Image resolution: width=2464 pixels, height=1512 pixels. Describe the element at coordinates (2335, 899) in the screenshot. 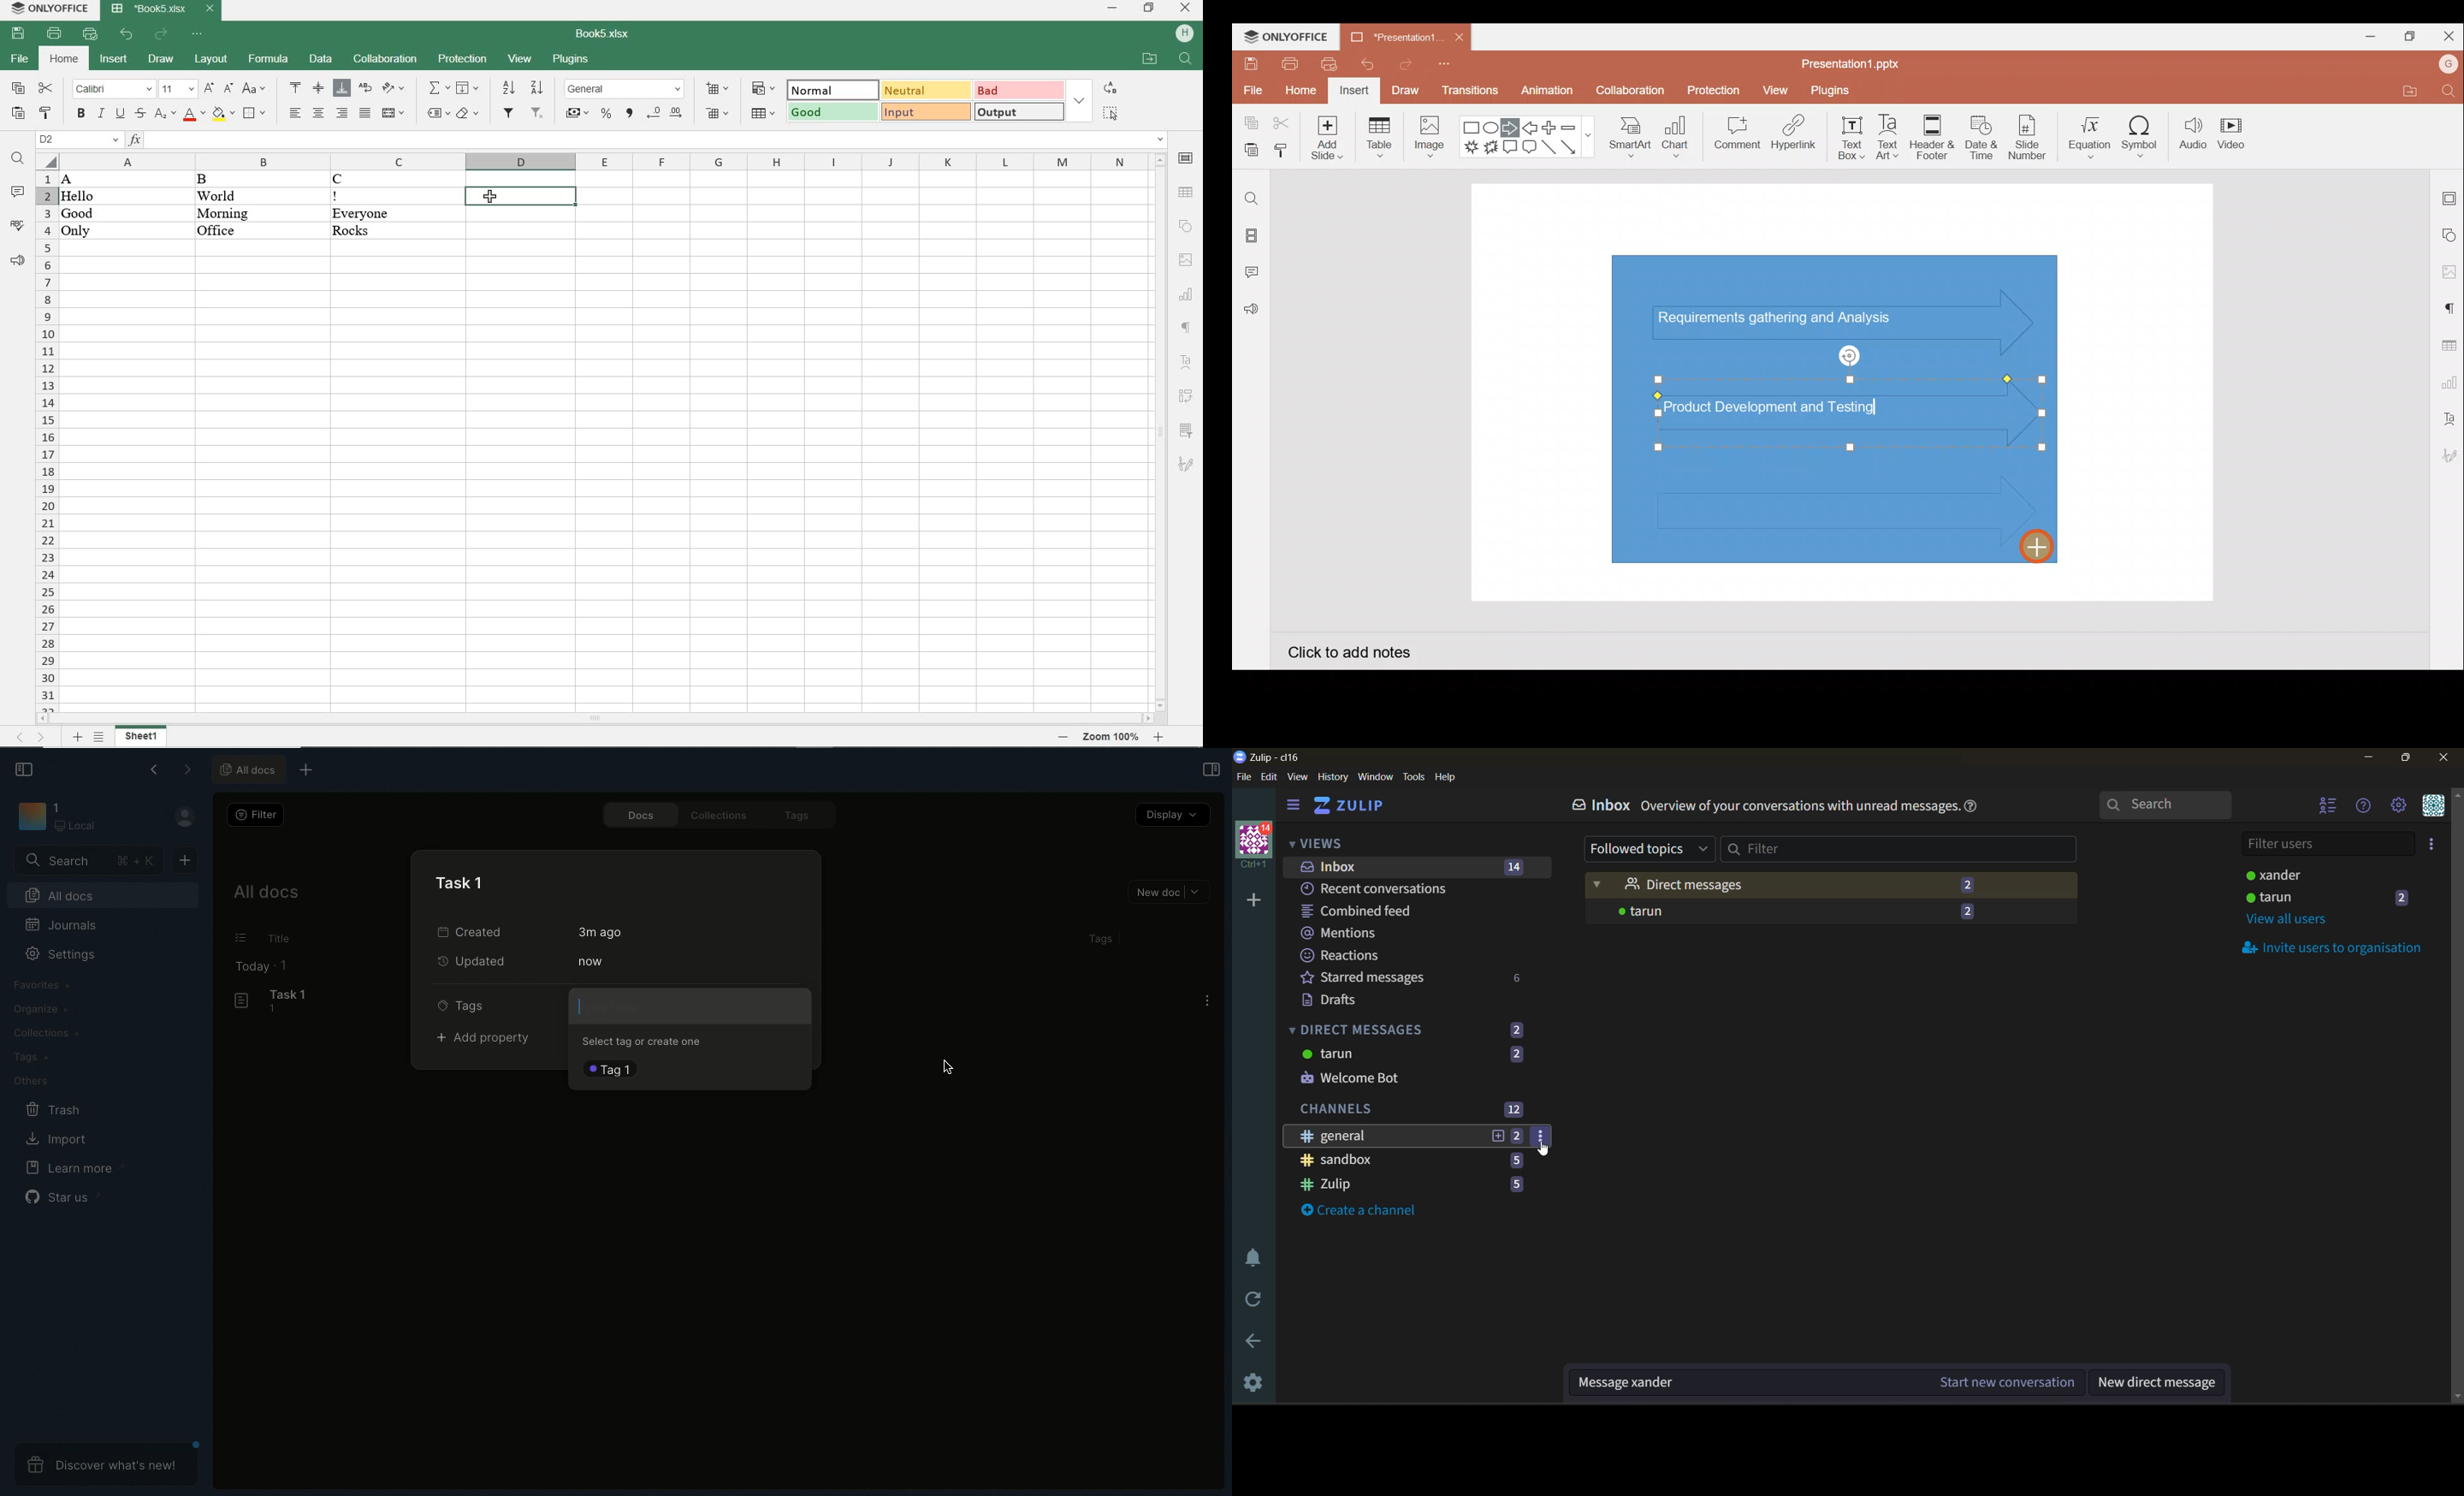

I see `user` at that location.